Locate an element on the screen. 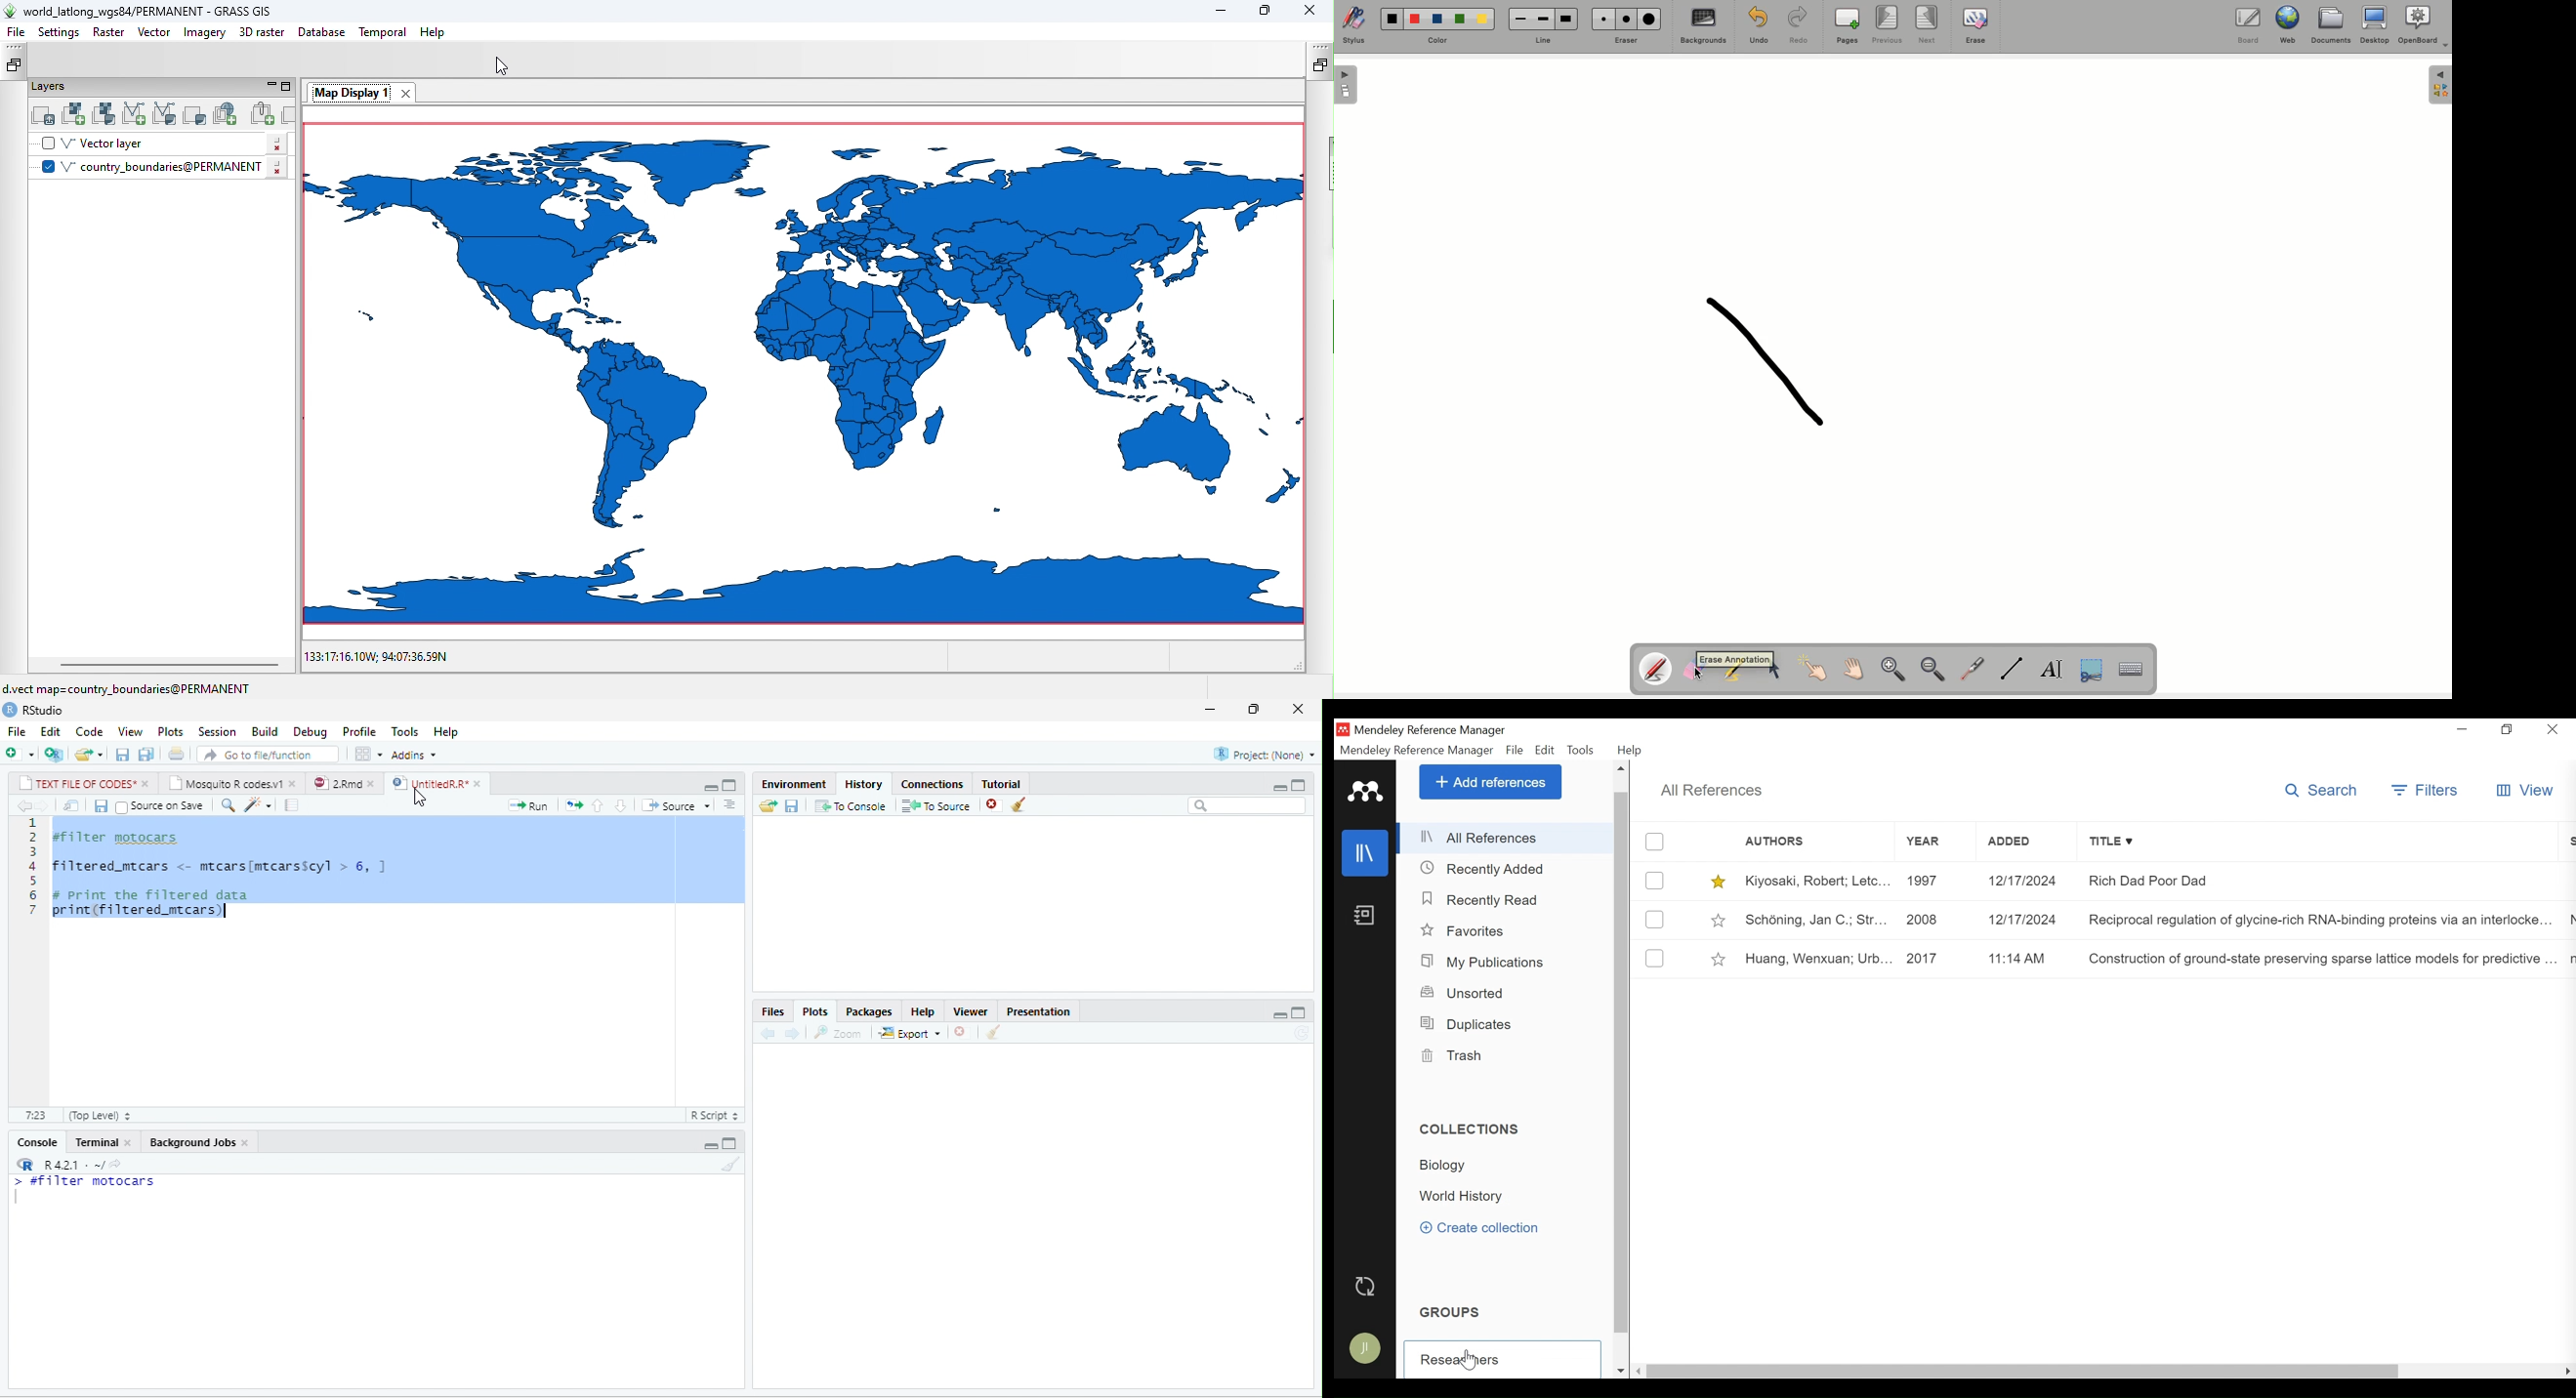  code tools is located at coordinates (259, 805).